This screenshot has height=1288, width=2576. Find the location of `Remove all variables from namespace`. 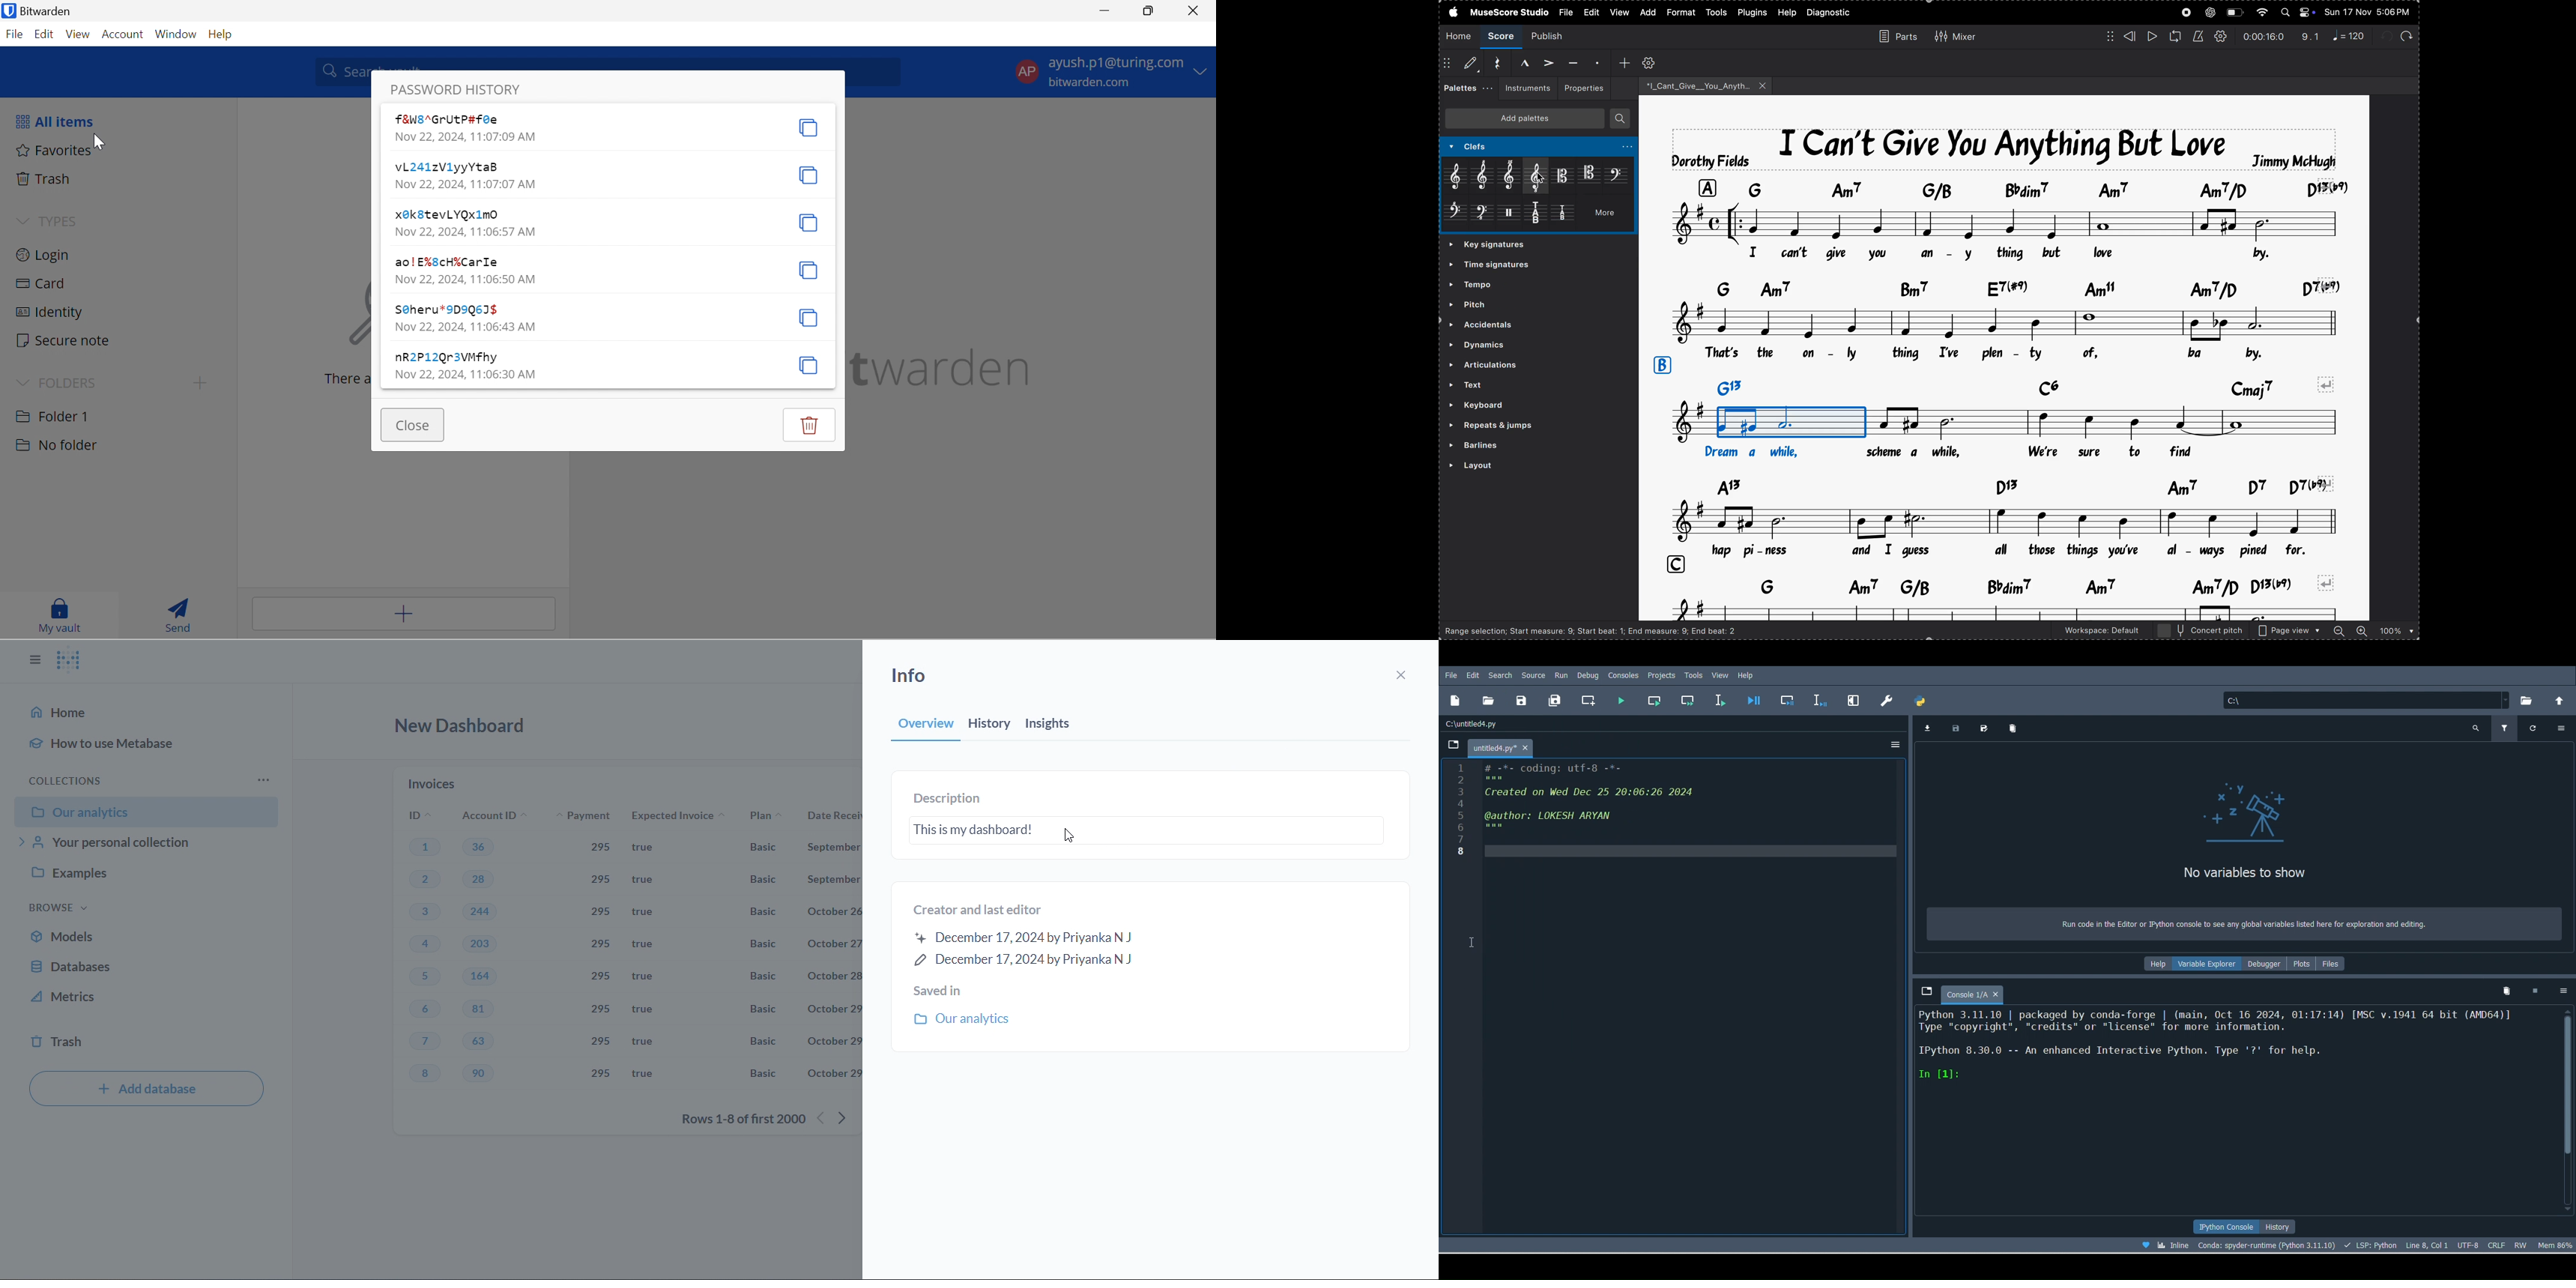

Remove all variables from namespace is located at coordinates (2508, 992).